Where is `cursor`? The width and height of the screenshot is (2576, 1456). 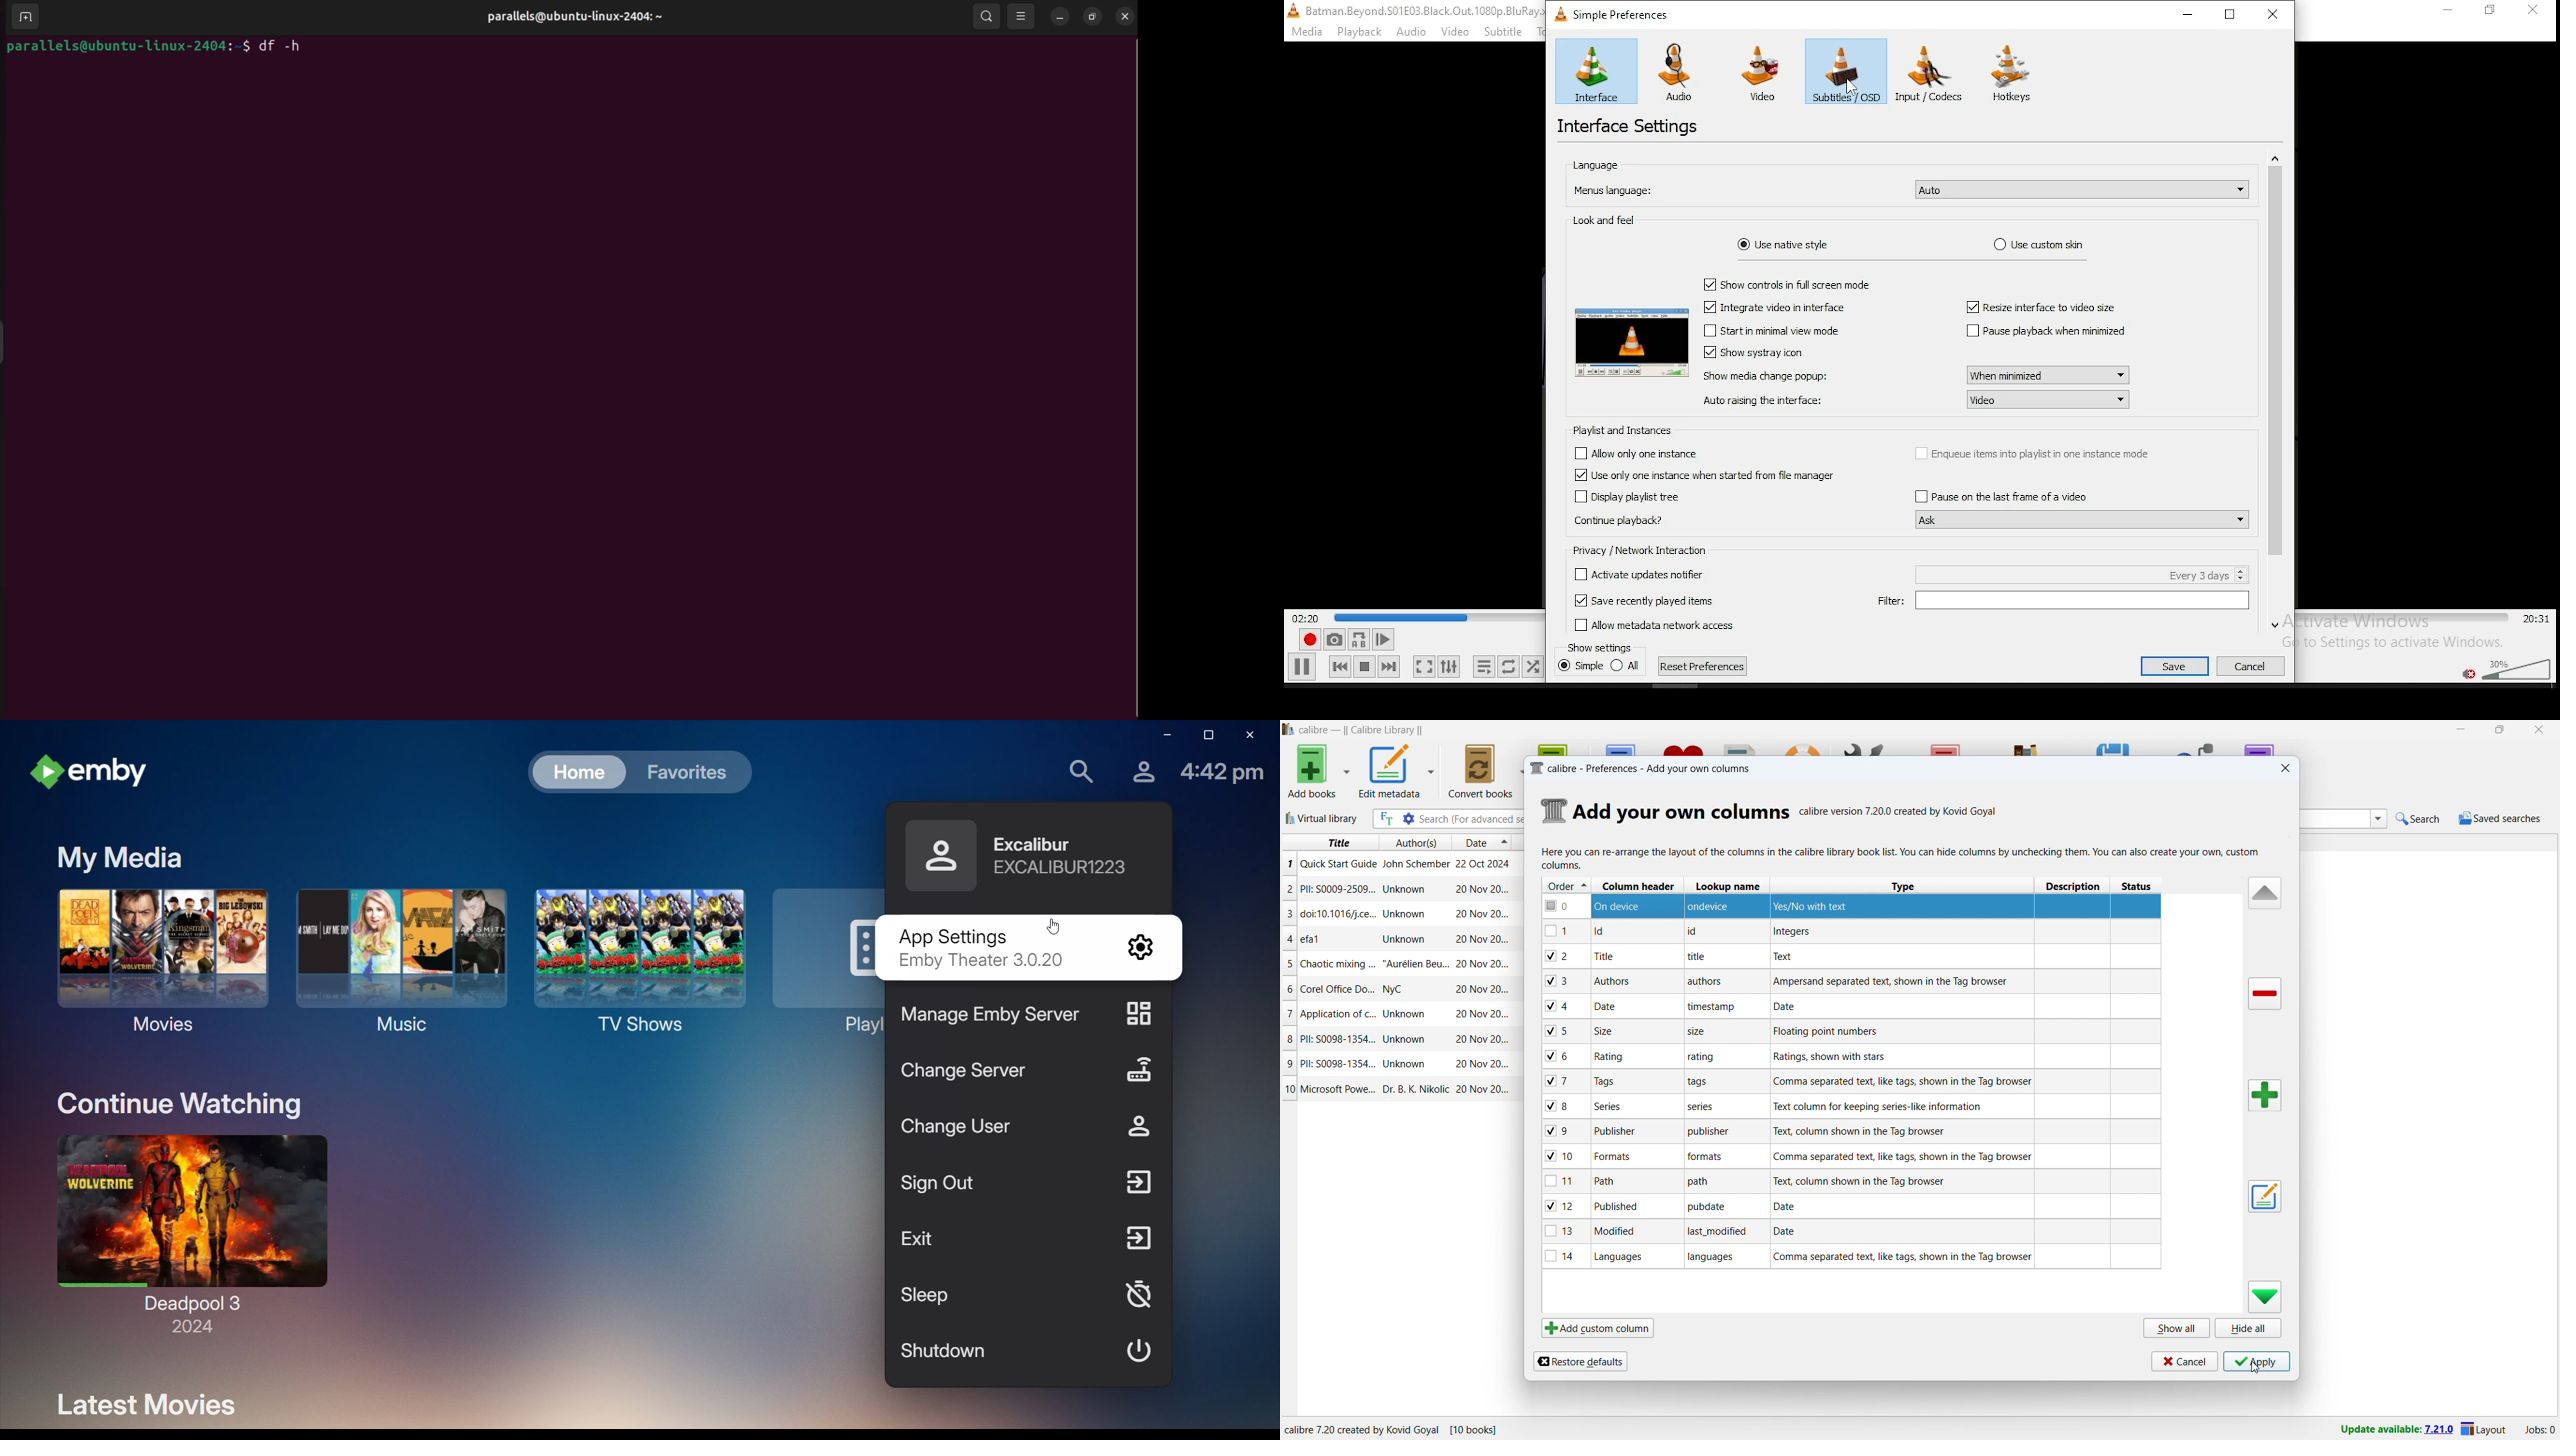
cursor is located at coordinates (2255, 1374).